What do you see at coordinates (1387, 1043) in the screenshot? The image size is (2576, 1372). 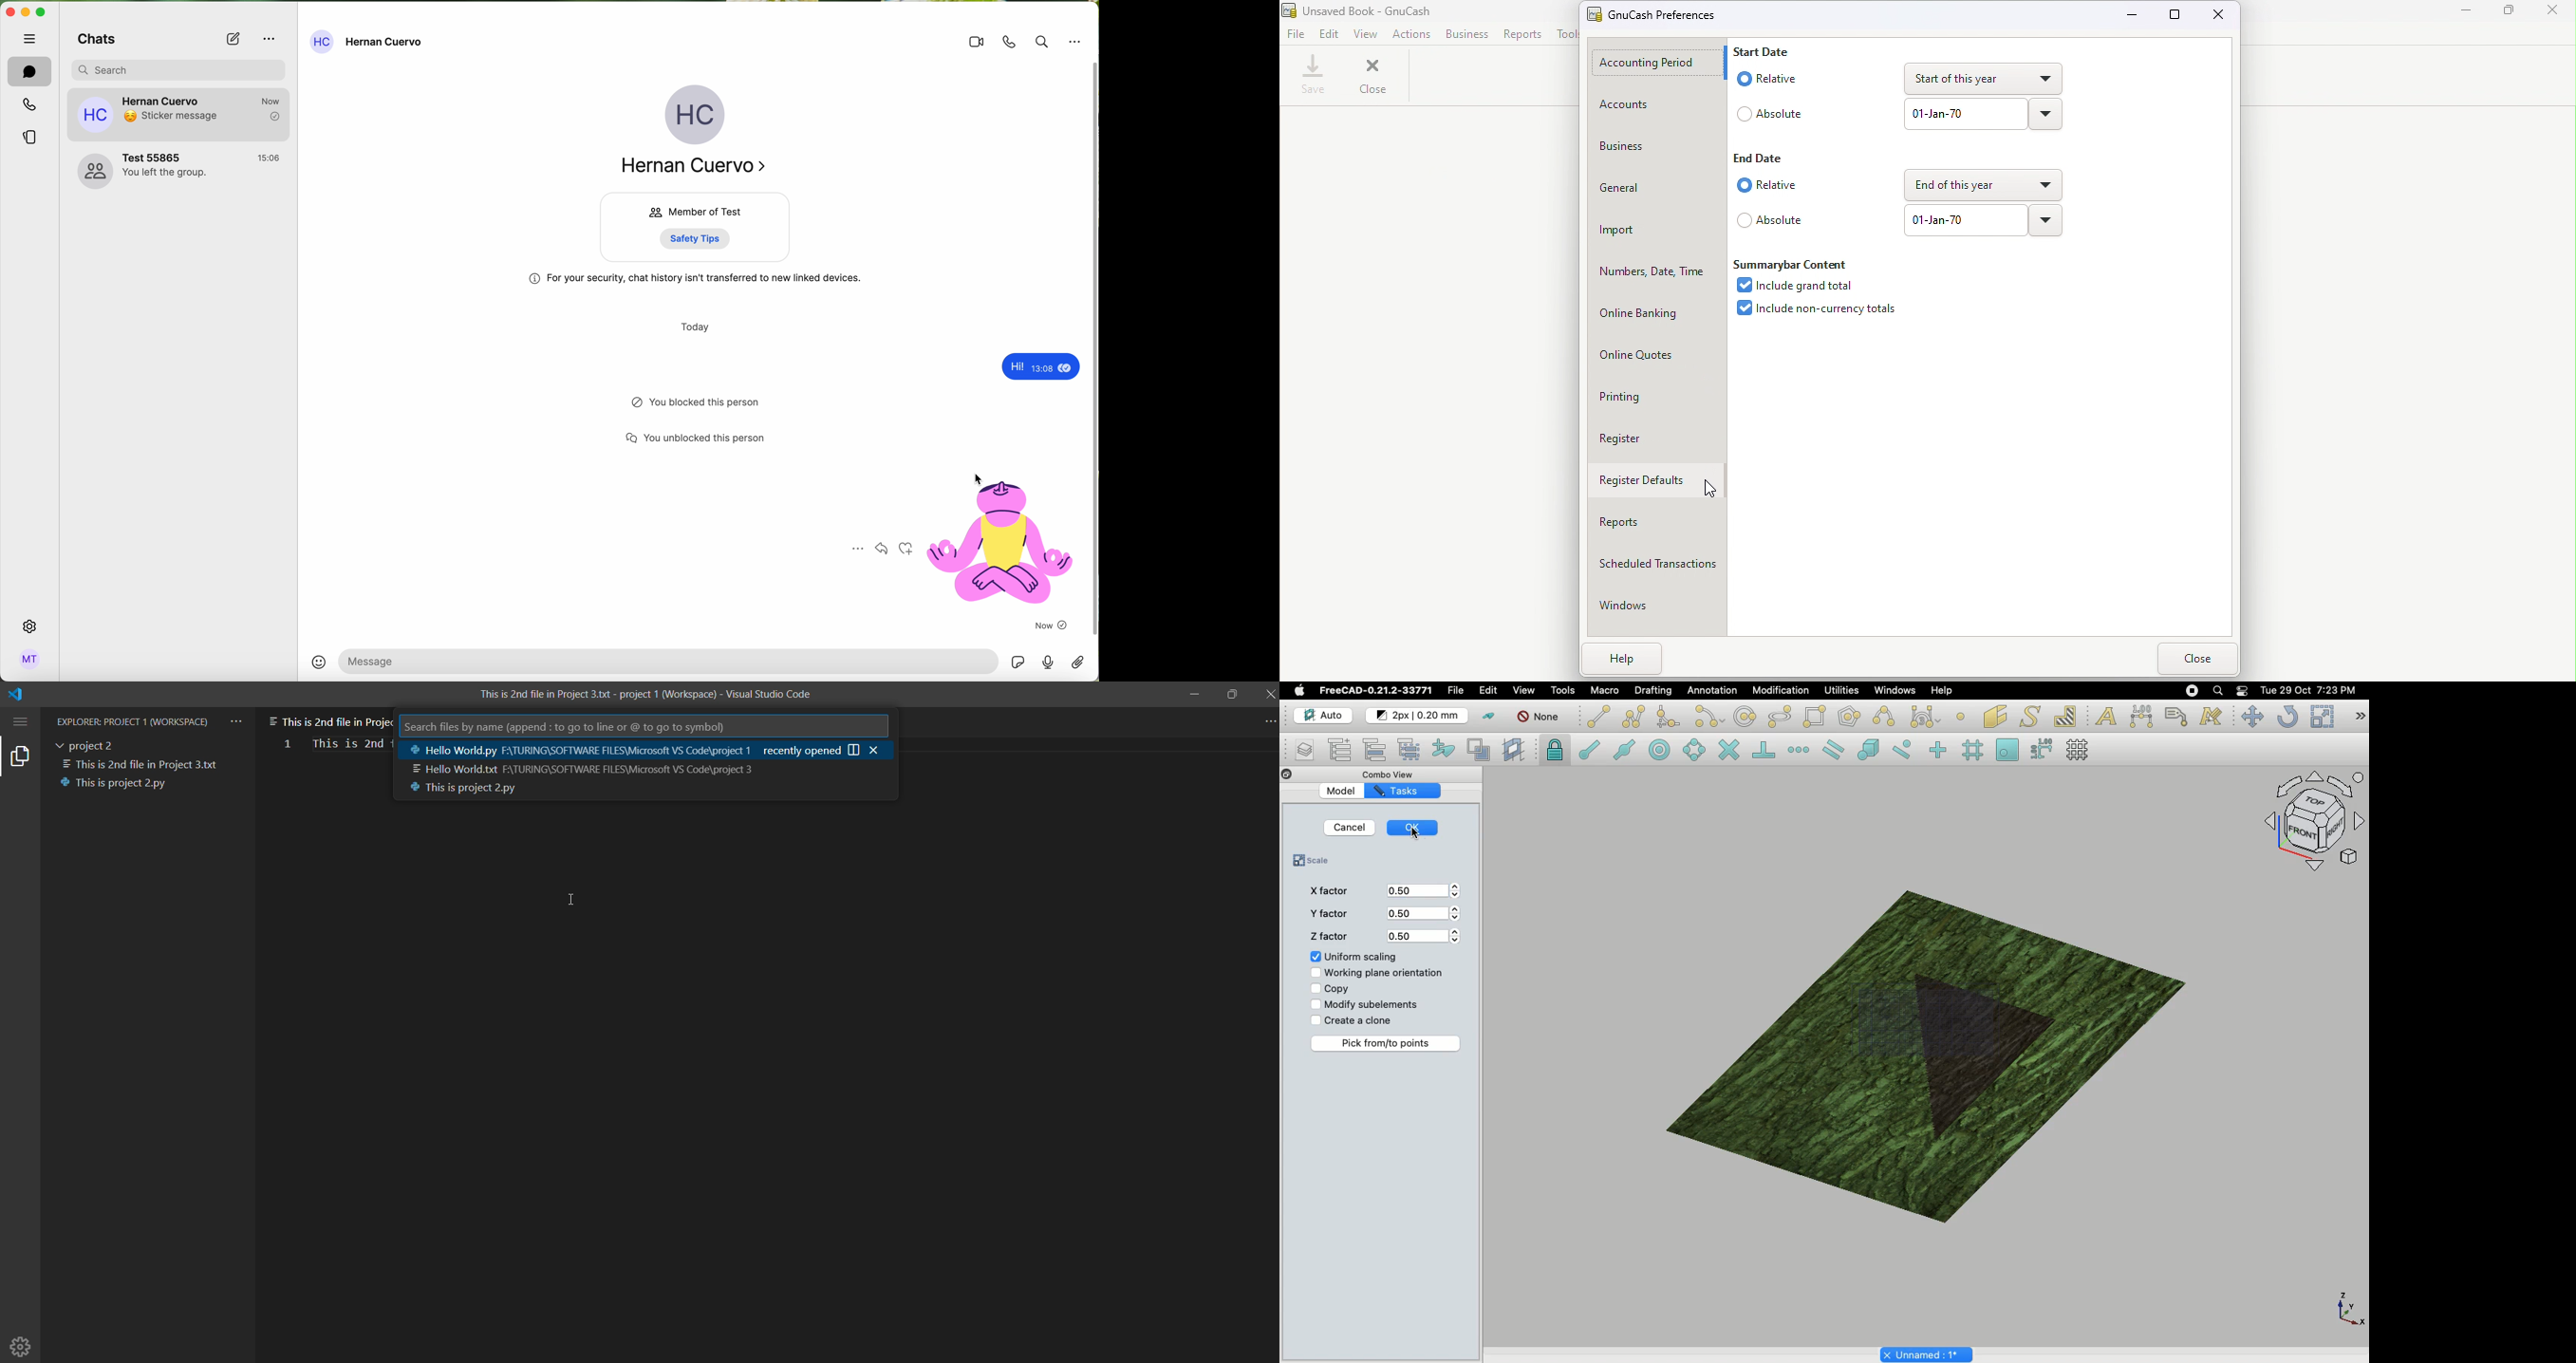 I see `Pick from/to points` at bounding box center [1387, 1043].